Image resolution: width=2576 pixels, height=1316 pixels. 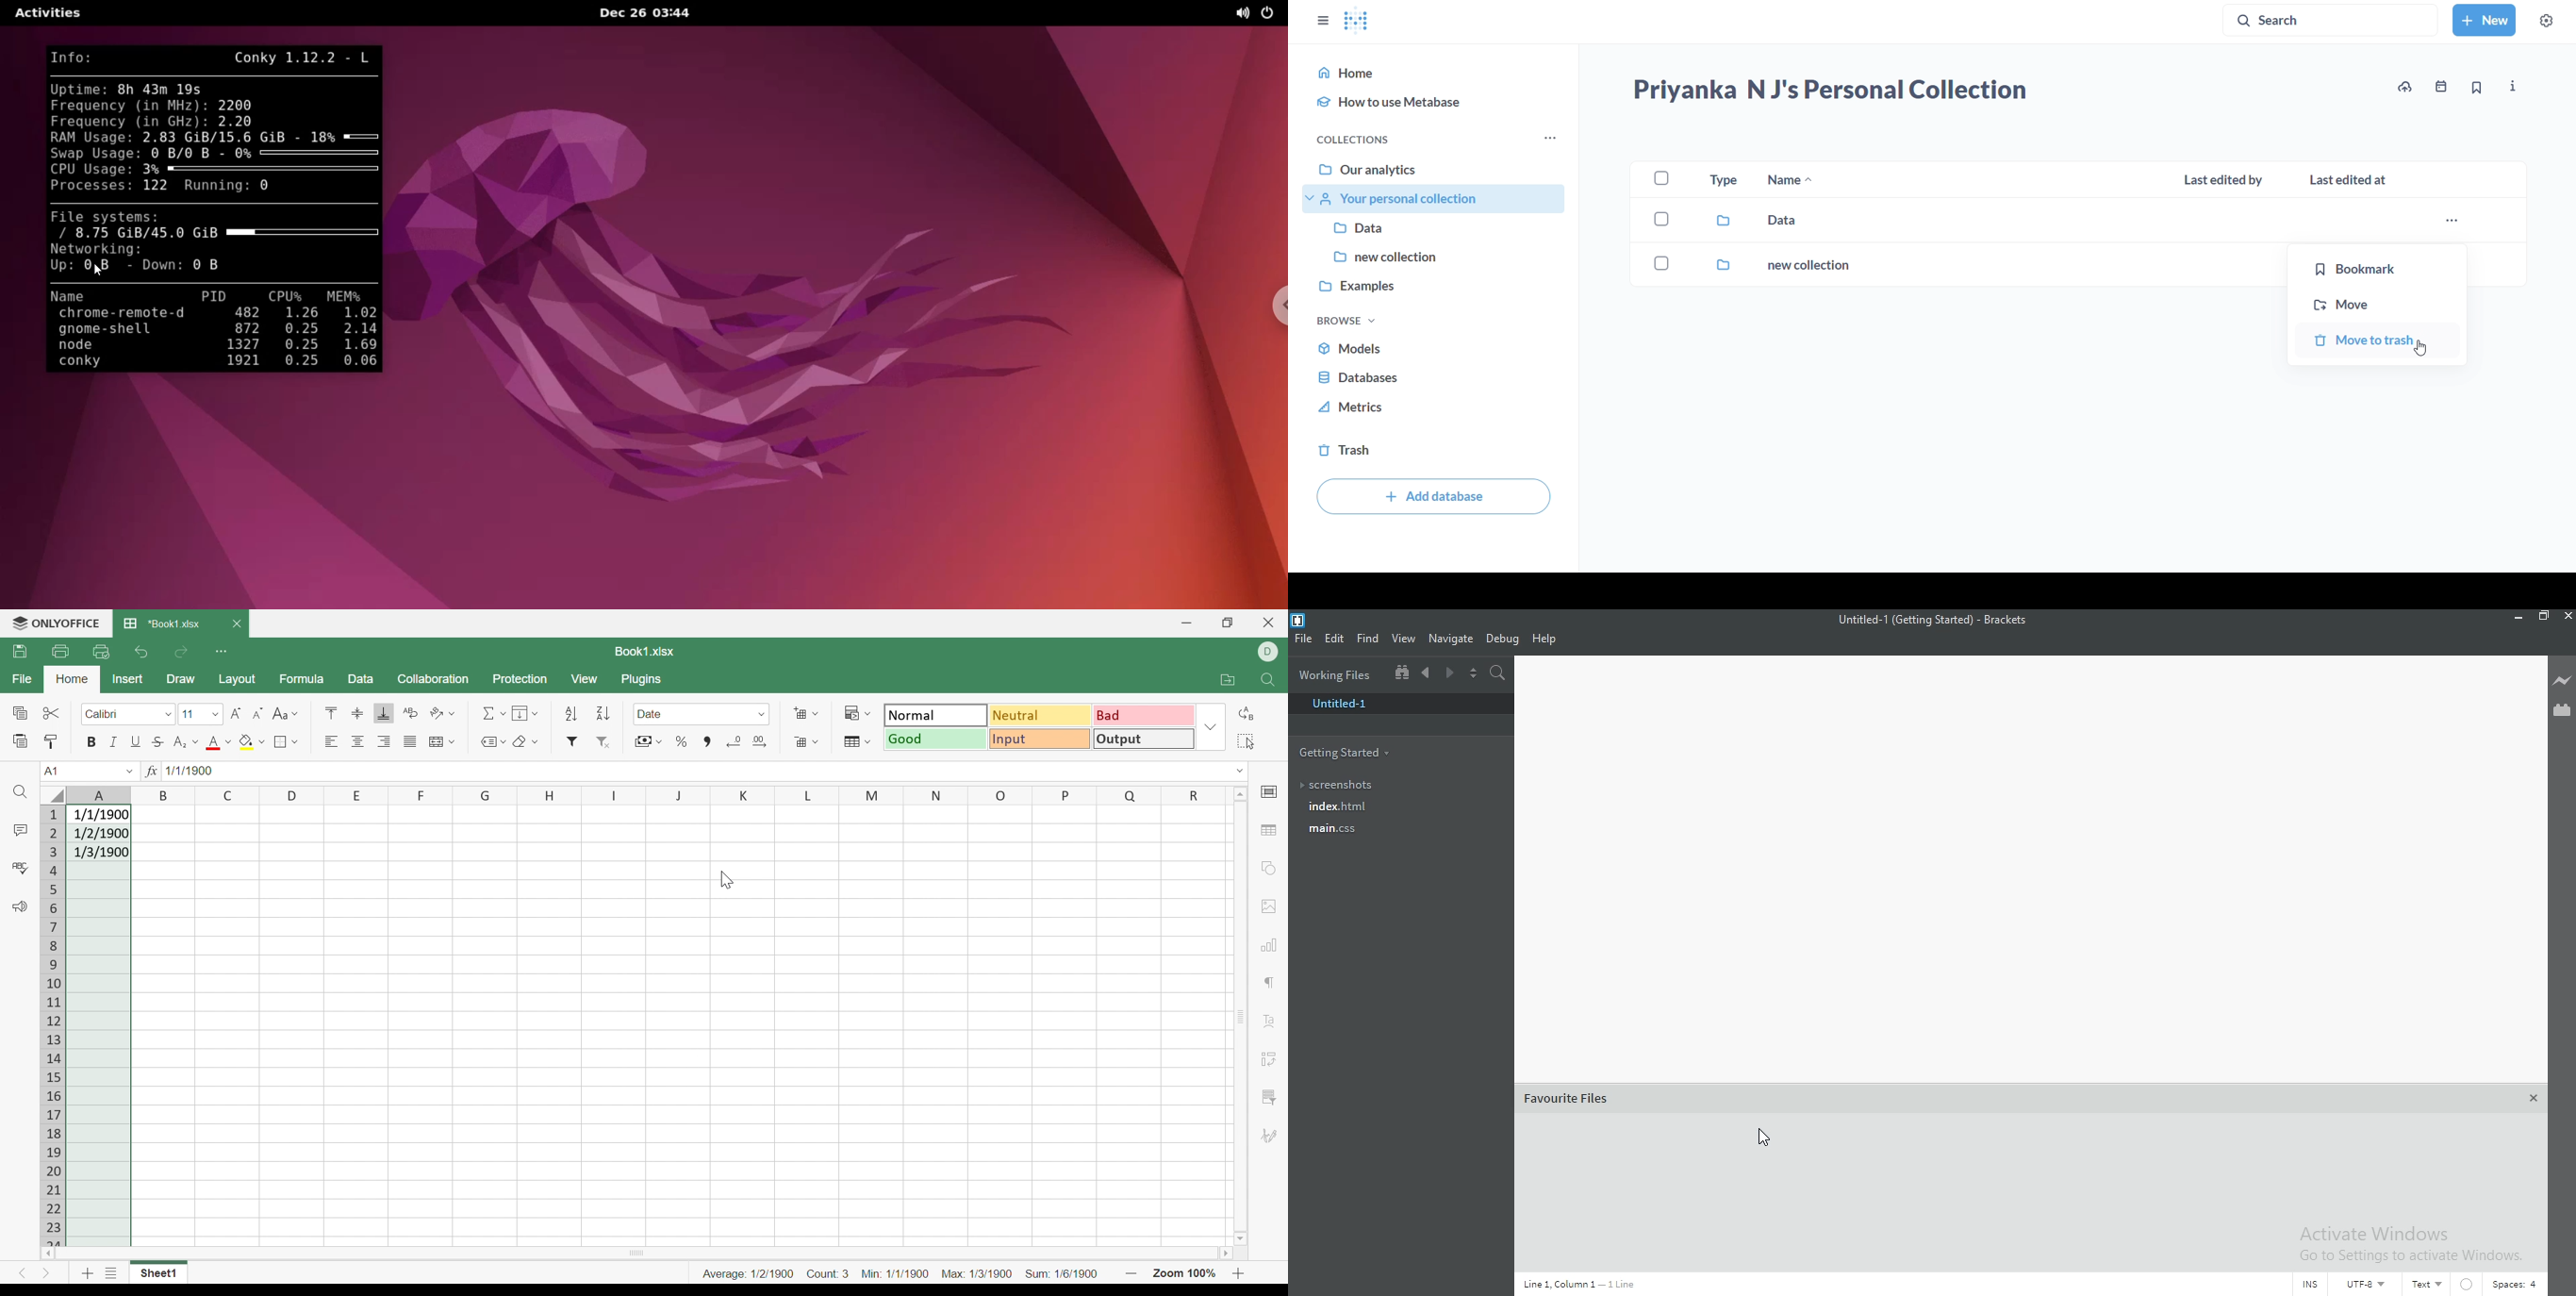 I want to click on new collection, so click(x=1438, y=254).